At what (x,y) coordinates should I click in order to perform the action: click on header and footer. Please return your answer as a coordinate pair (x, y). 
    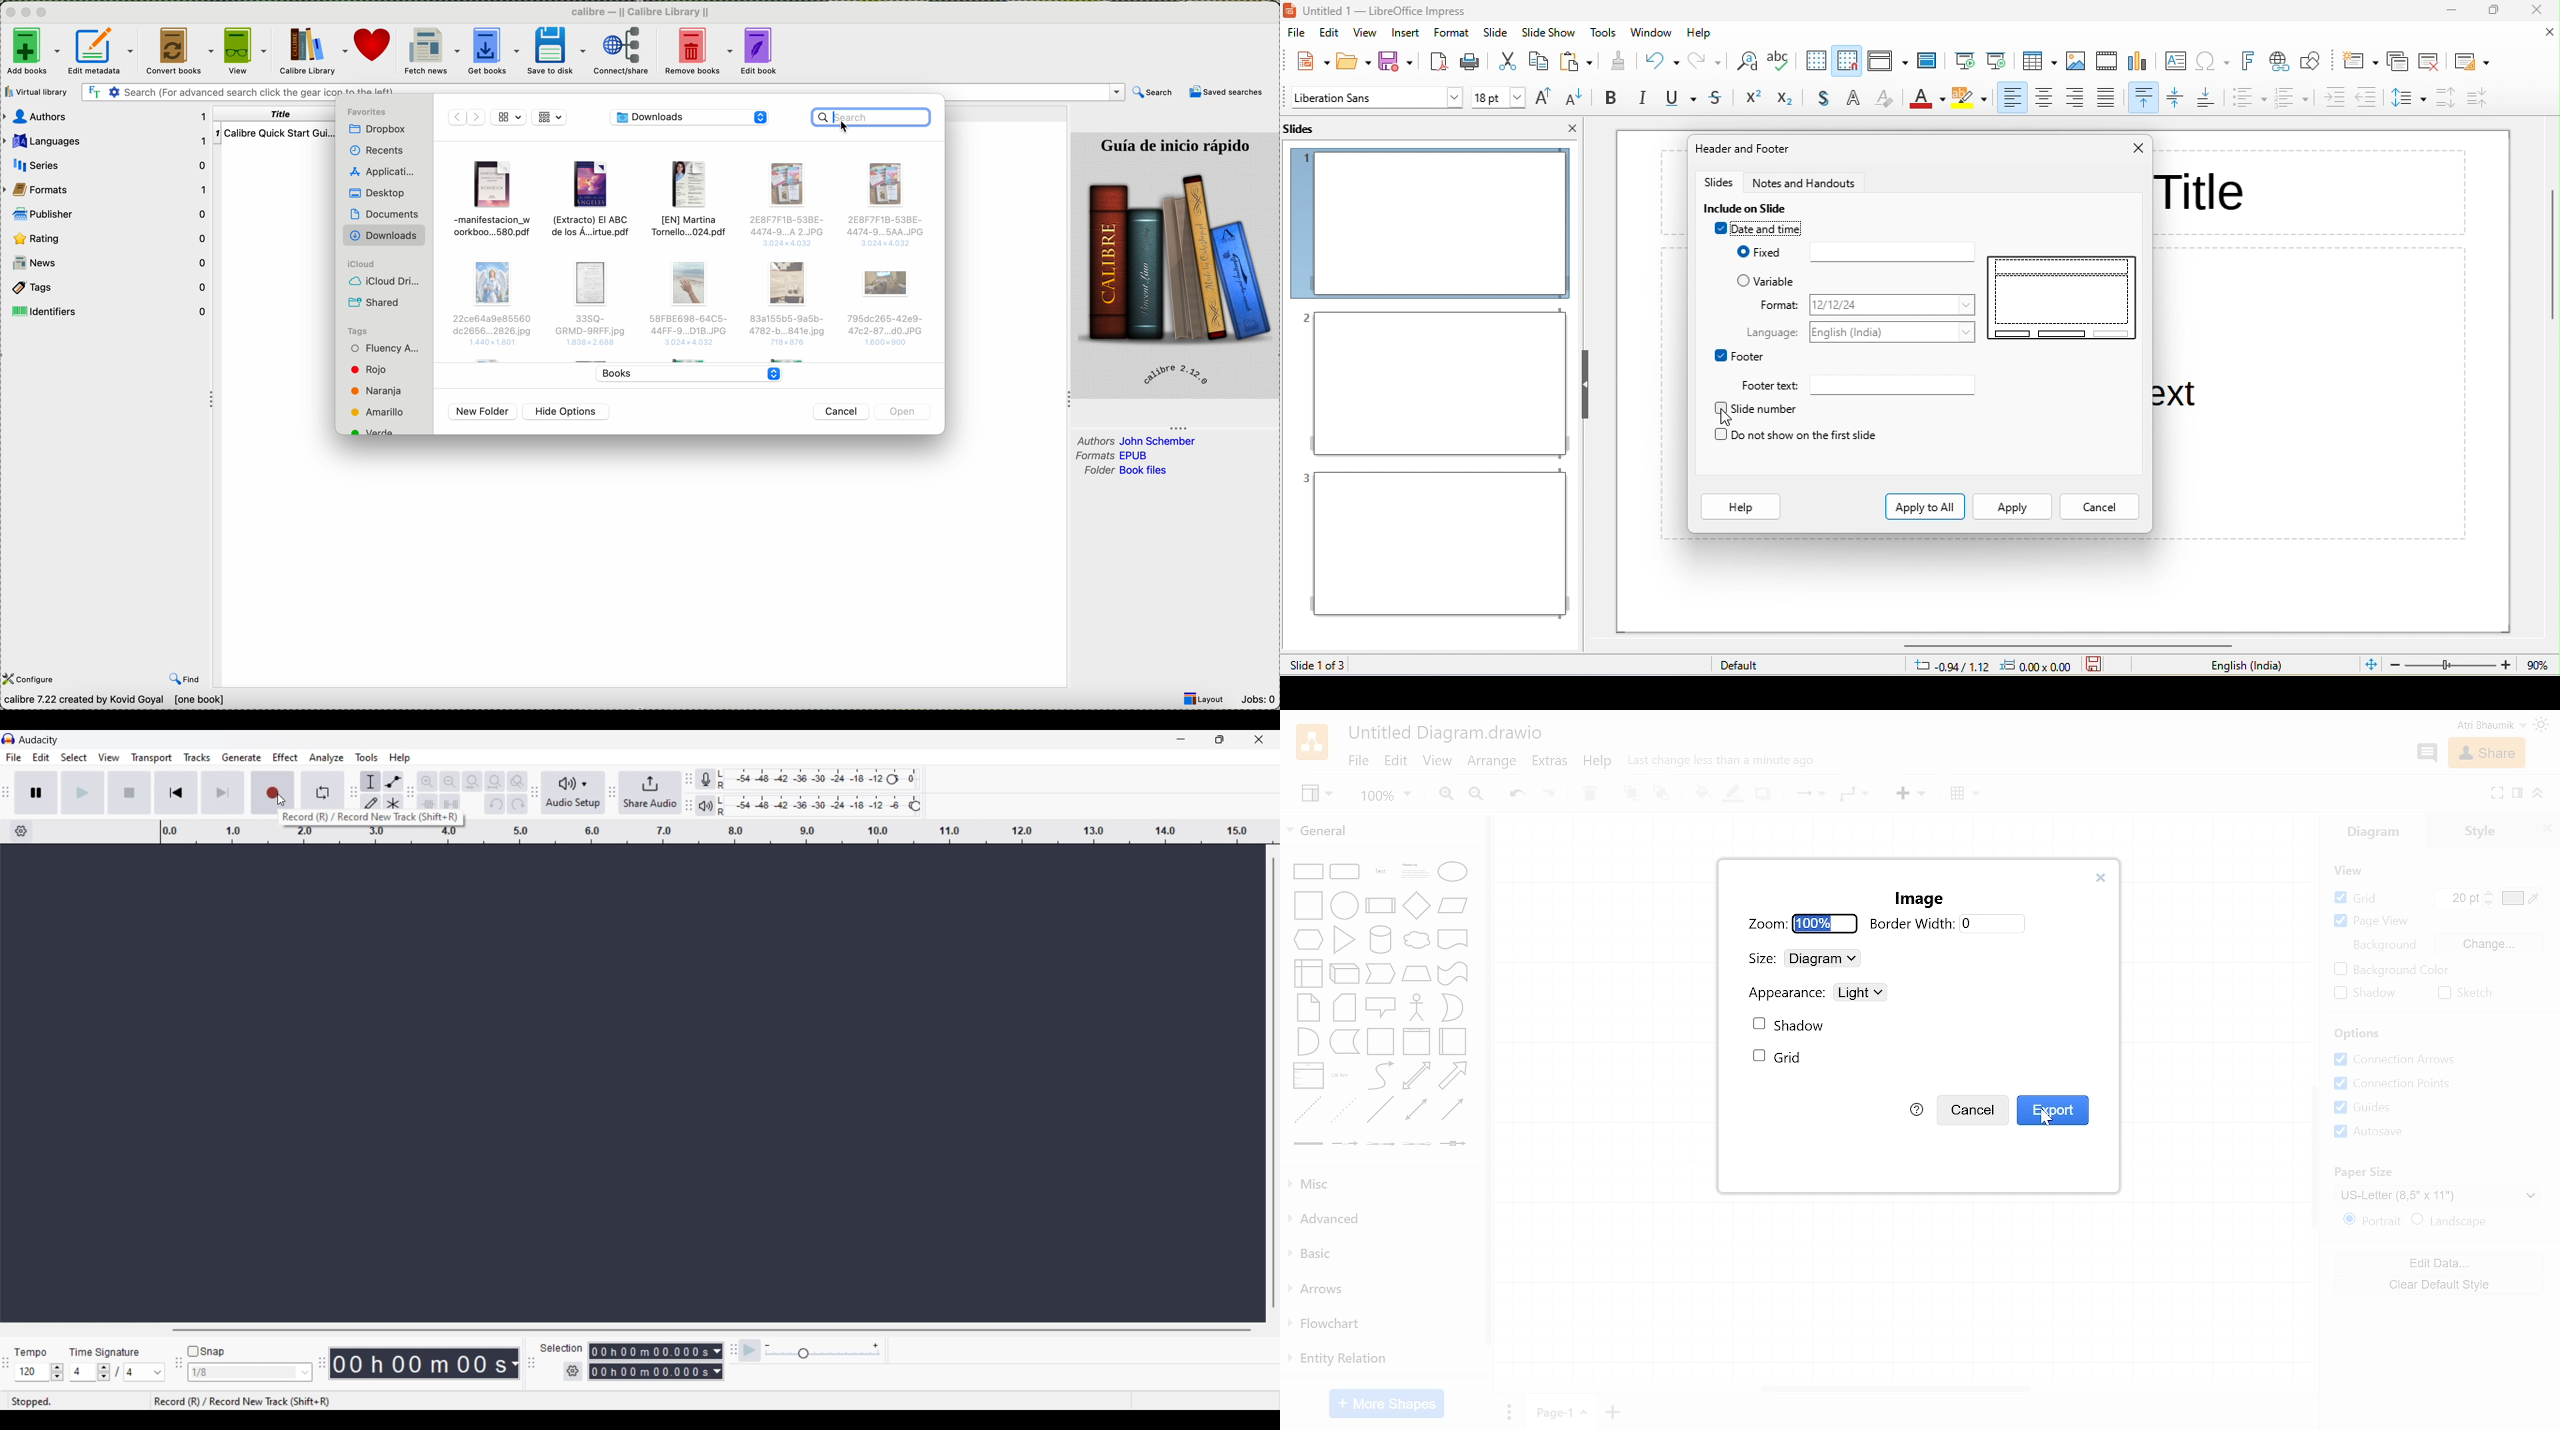
    Looking at the image, I should click on (1756, 150).